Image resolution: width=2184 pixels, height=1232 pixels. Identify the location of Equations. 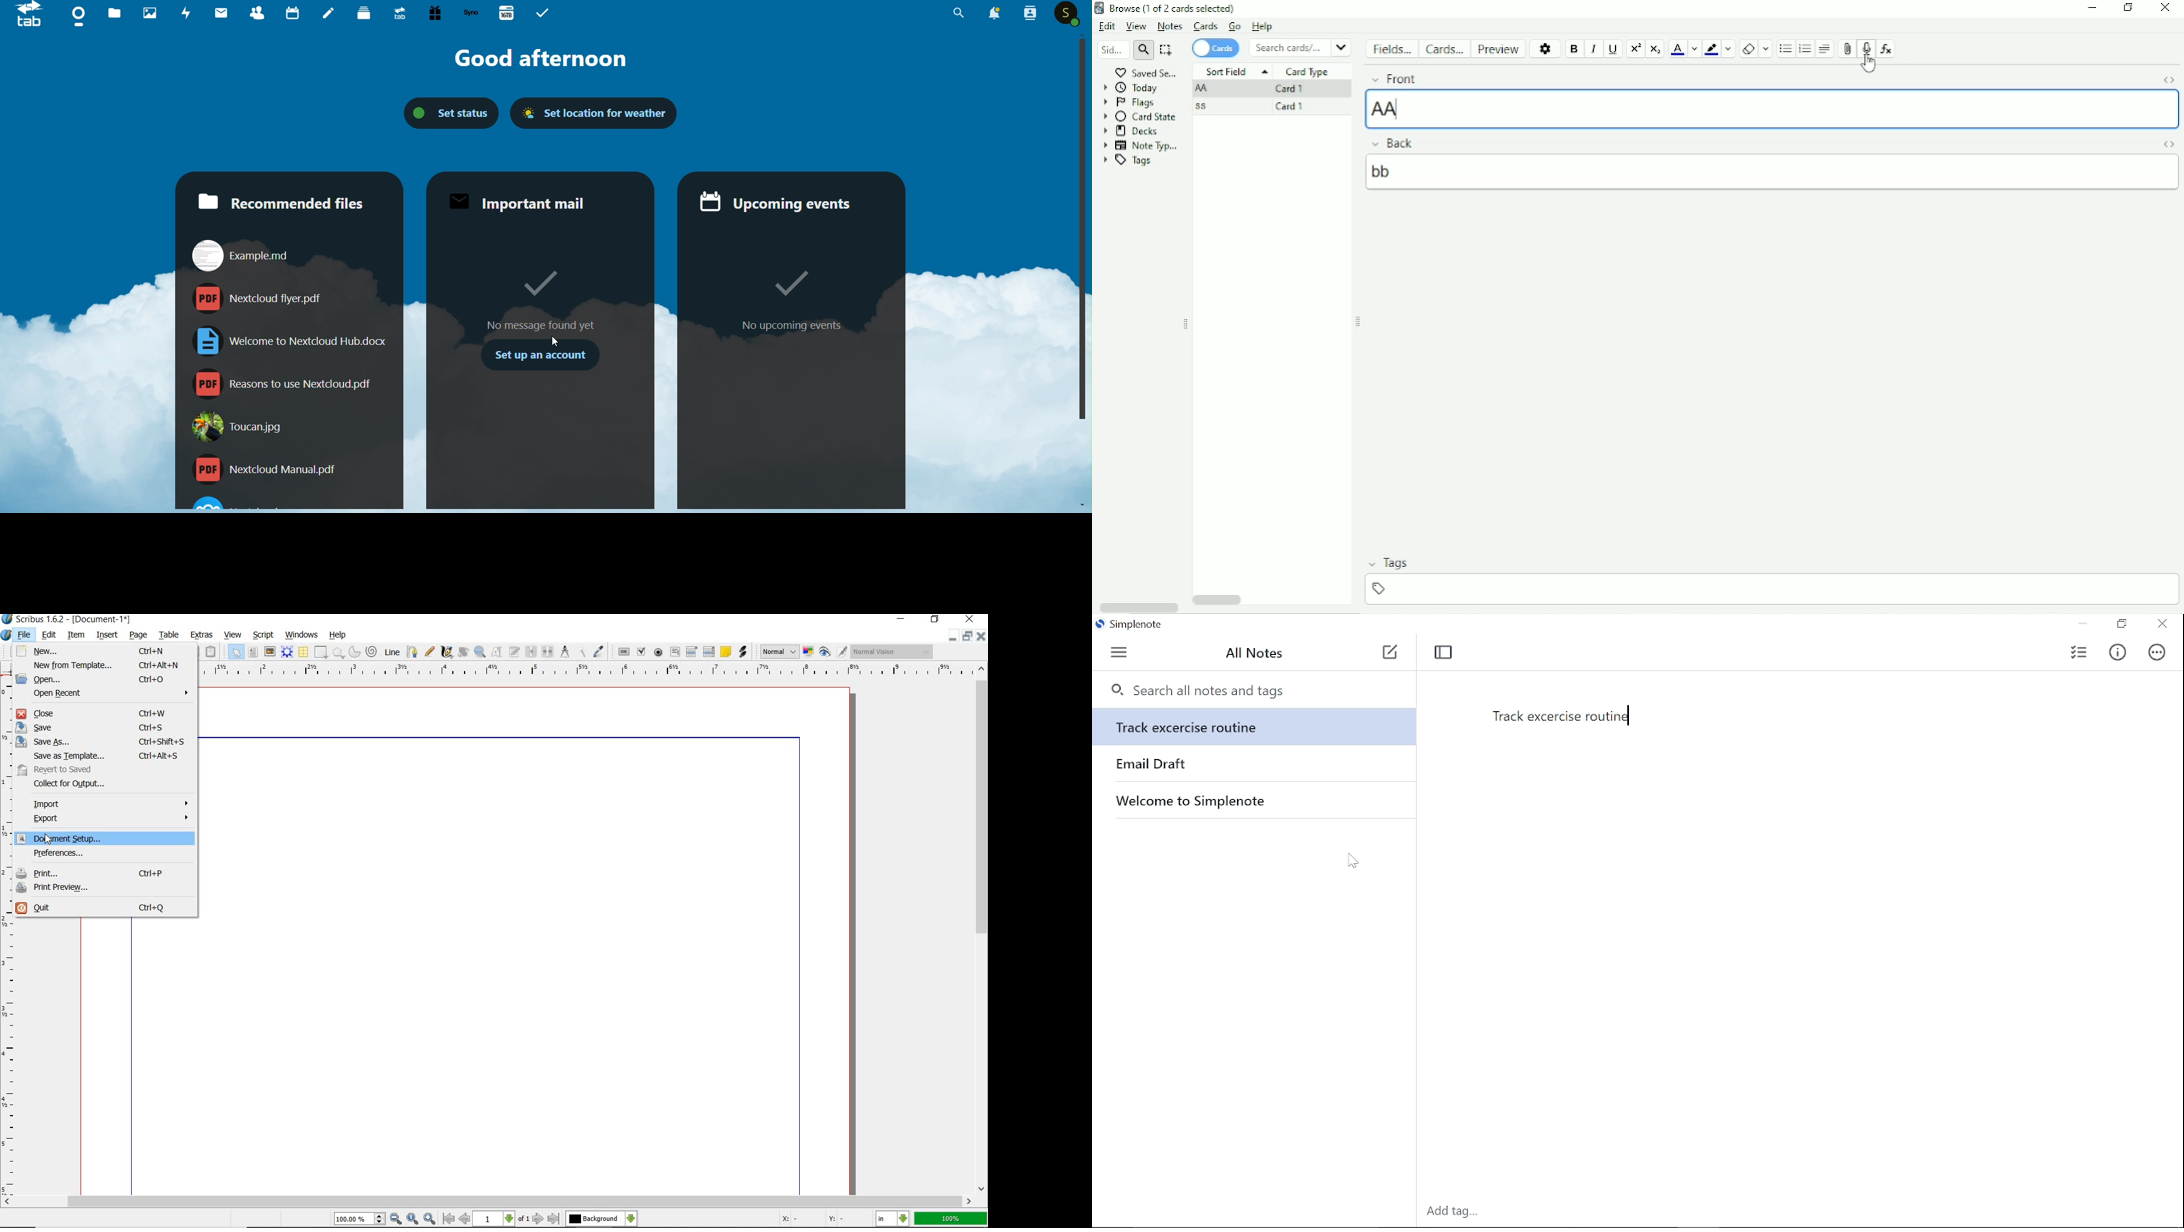
(1887, 49).